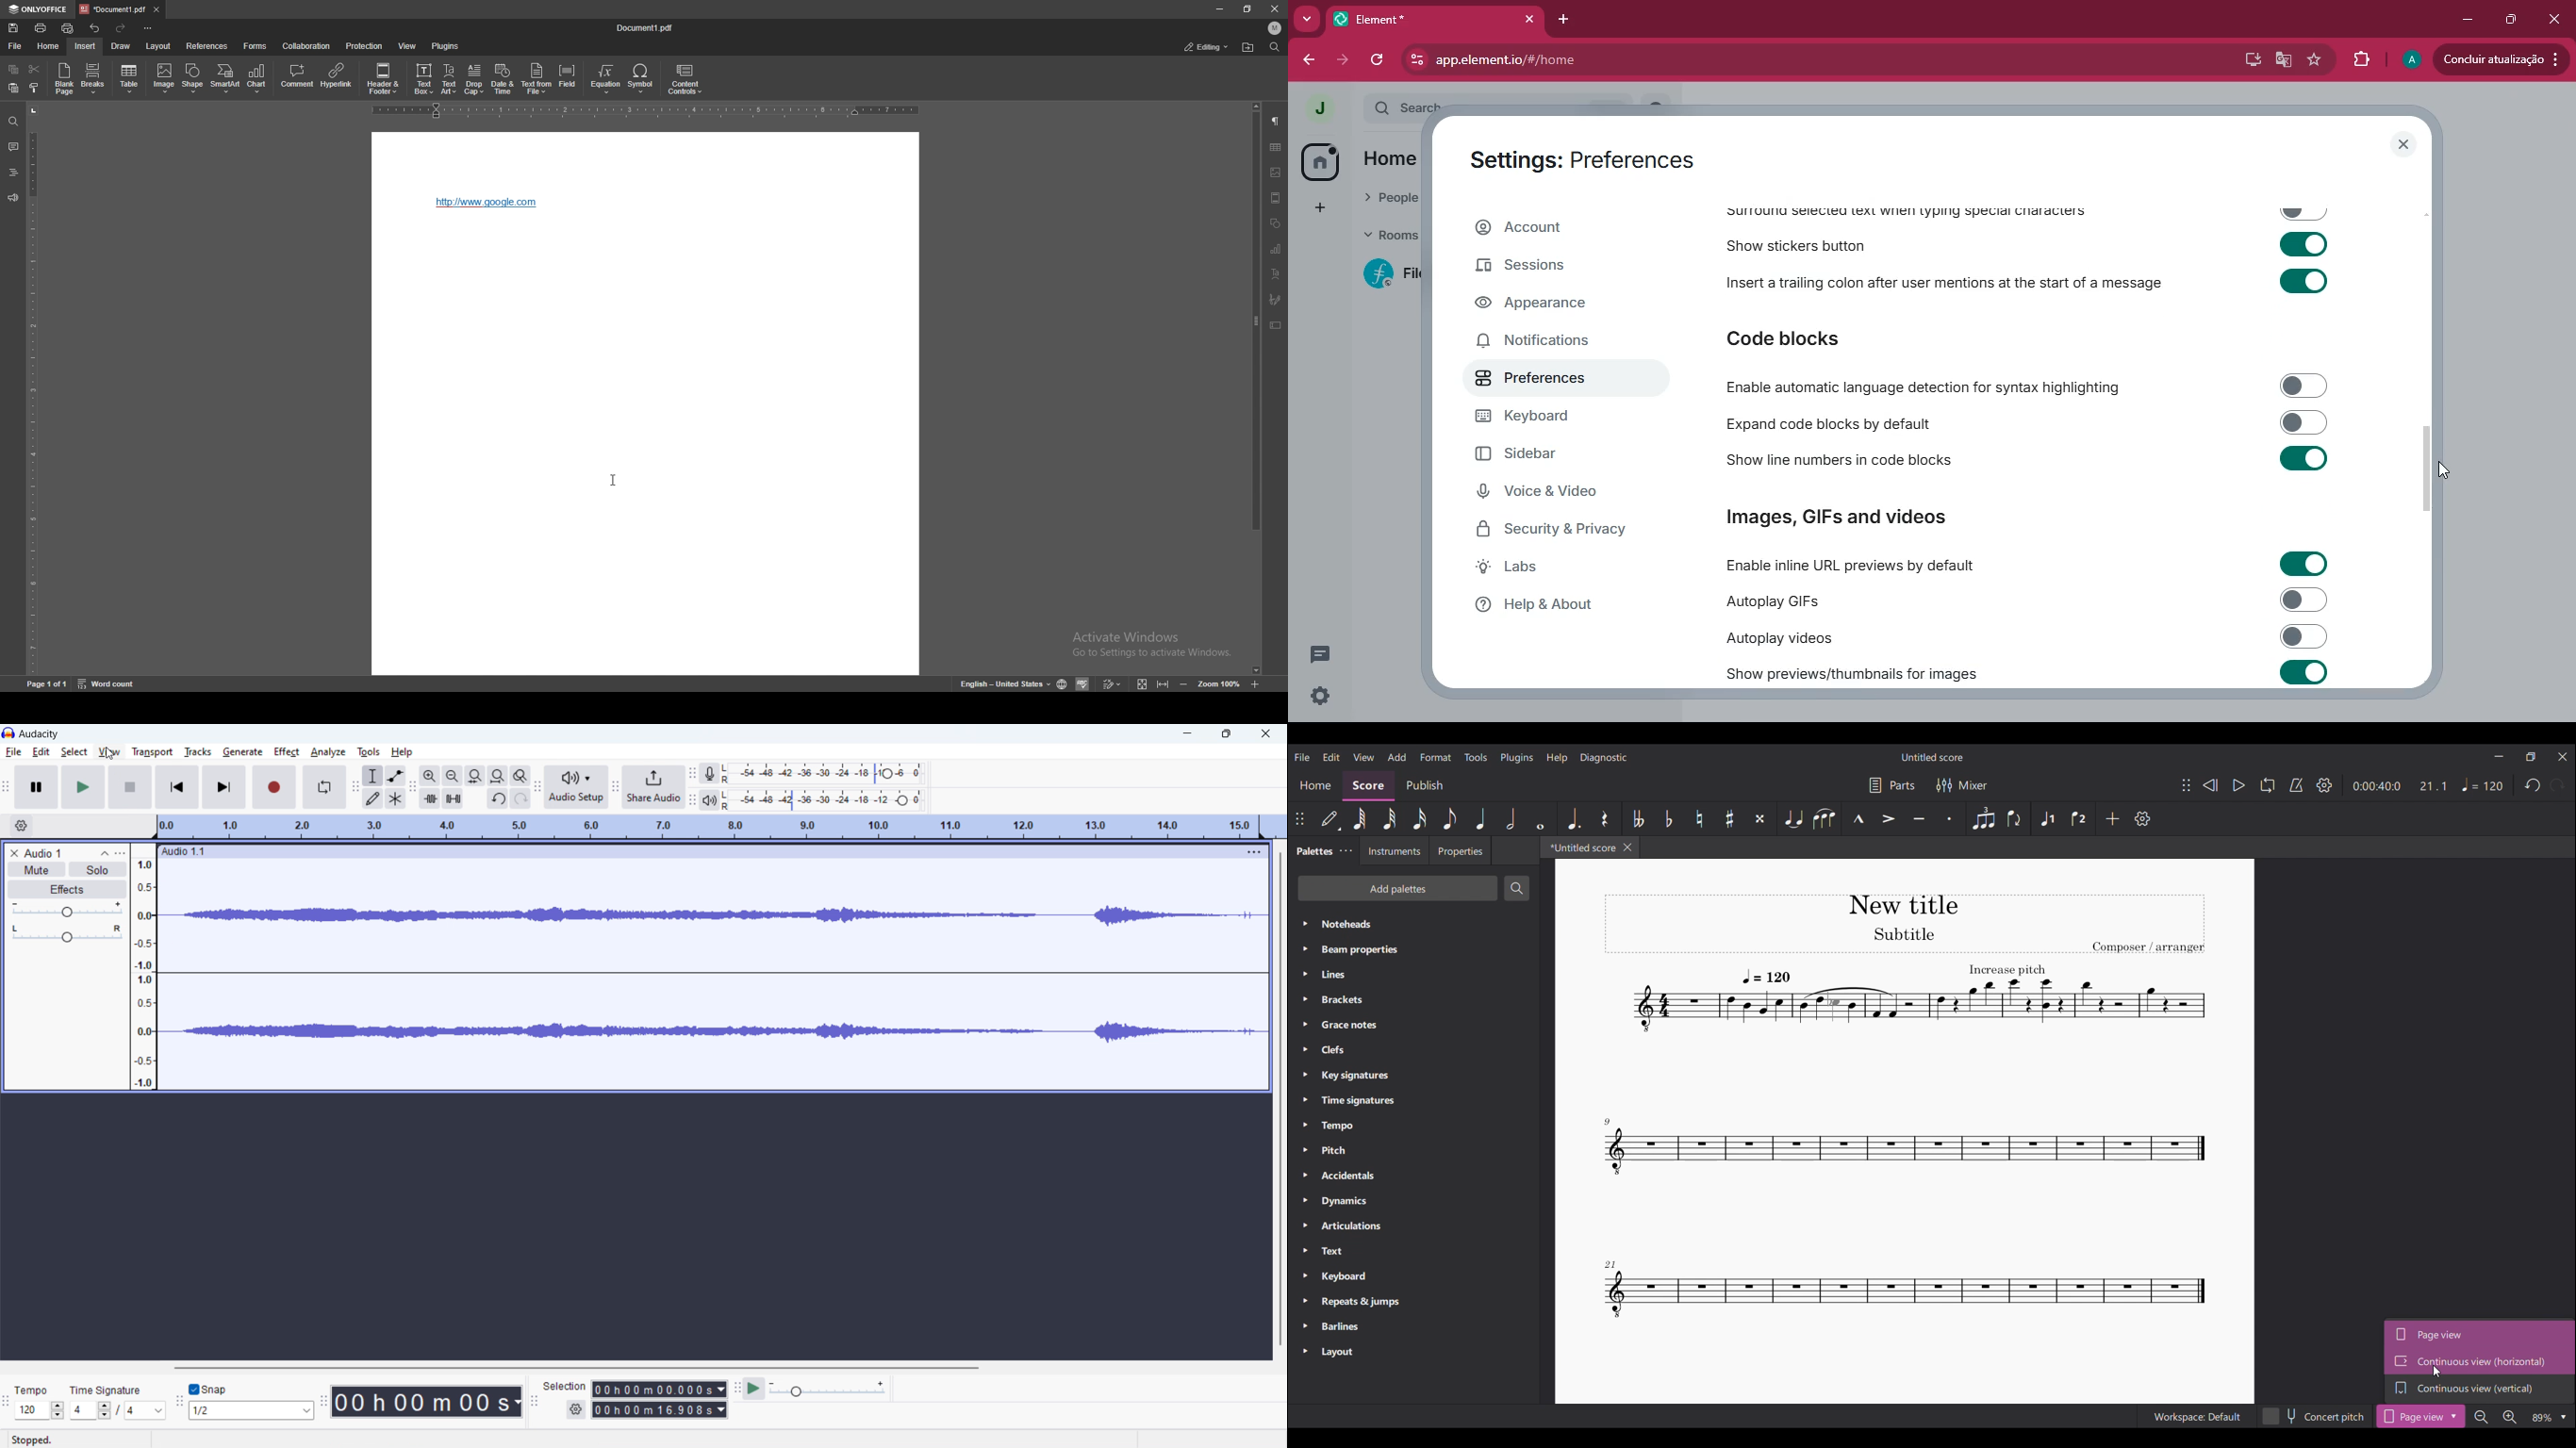 Image resolution: width=2576 pixels, height=1456 pixels. What do you see at coordinates (1415, 923) in the screenshot?
I see `Noteheads` at bounding box center [1415, 923].